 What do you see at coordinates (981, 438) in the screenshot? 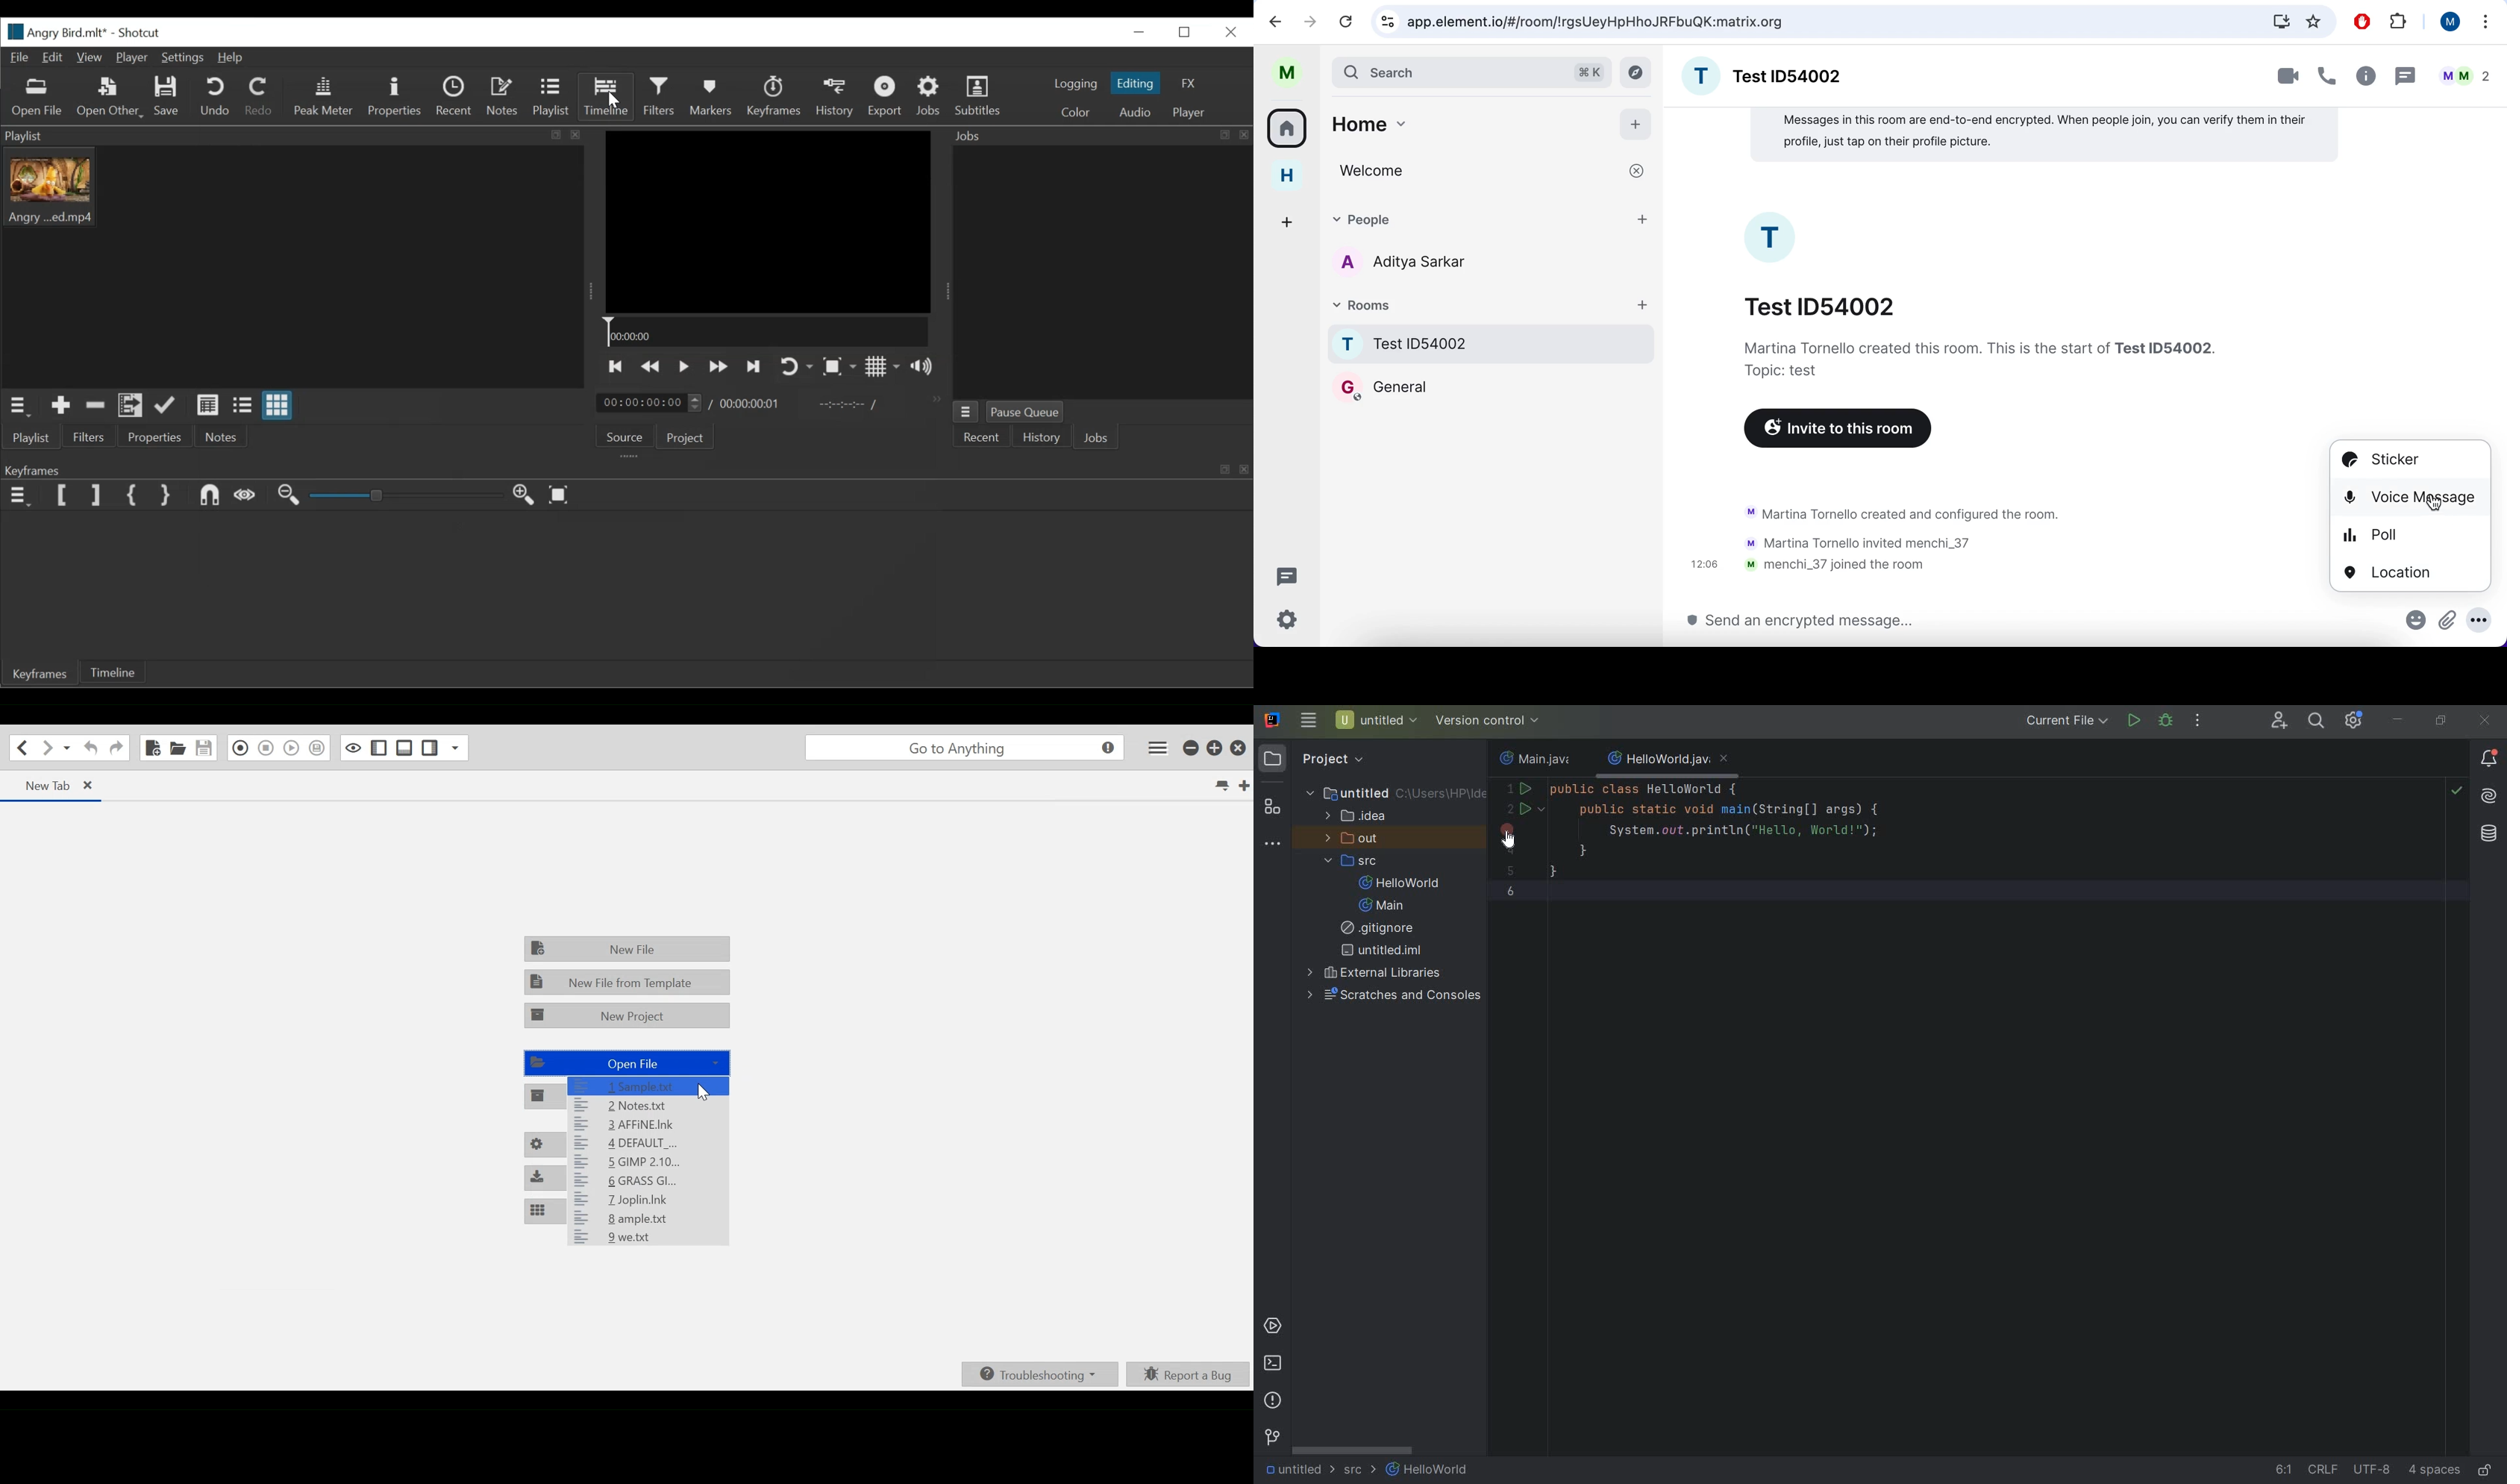
I see `Recent` at bounding box center [981, 438].